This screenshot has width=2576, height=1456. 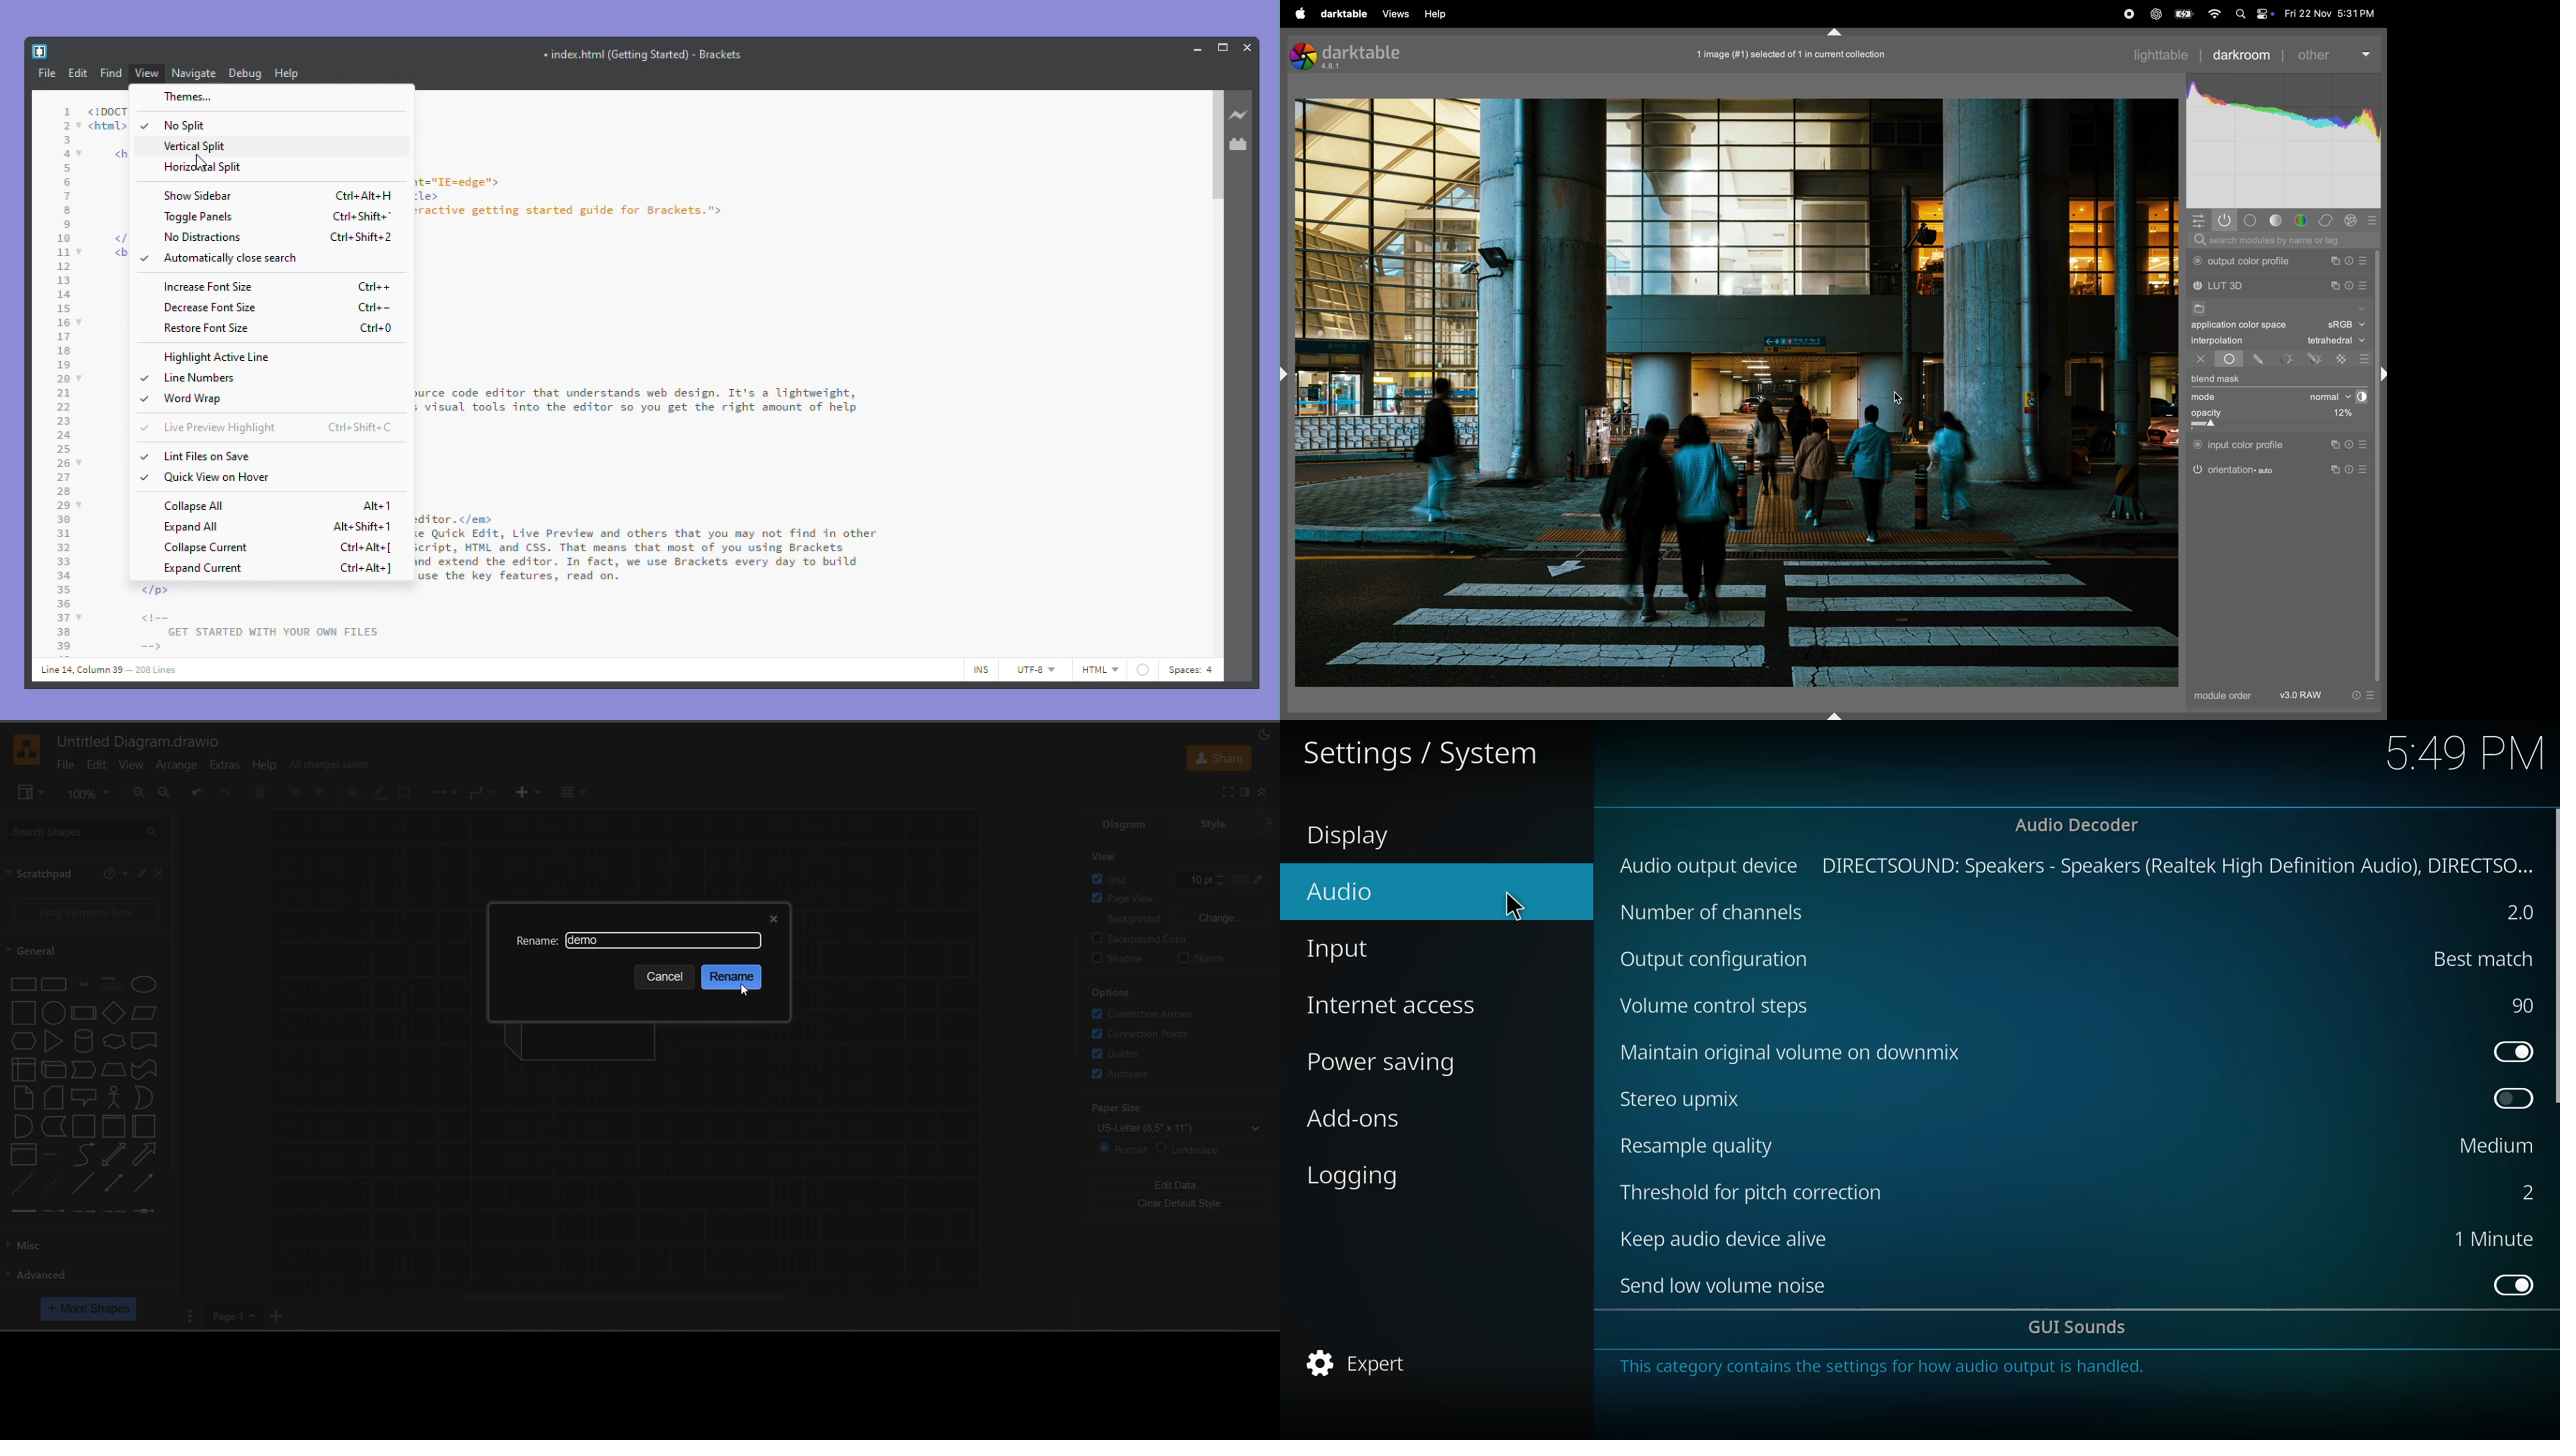 What do you see at coordinates (233, 1317) in the screenshot?
I see `page 1` at bounding box center [233, 1317].